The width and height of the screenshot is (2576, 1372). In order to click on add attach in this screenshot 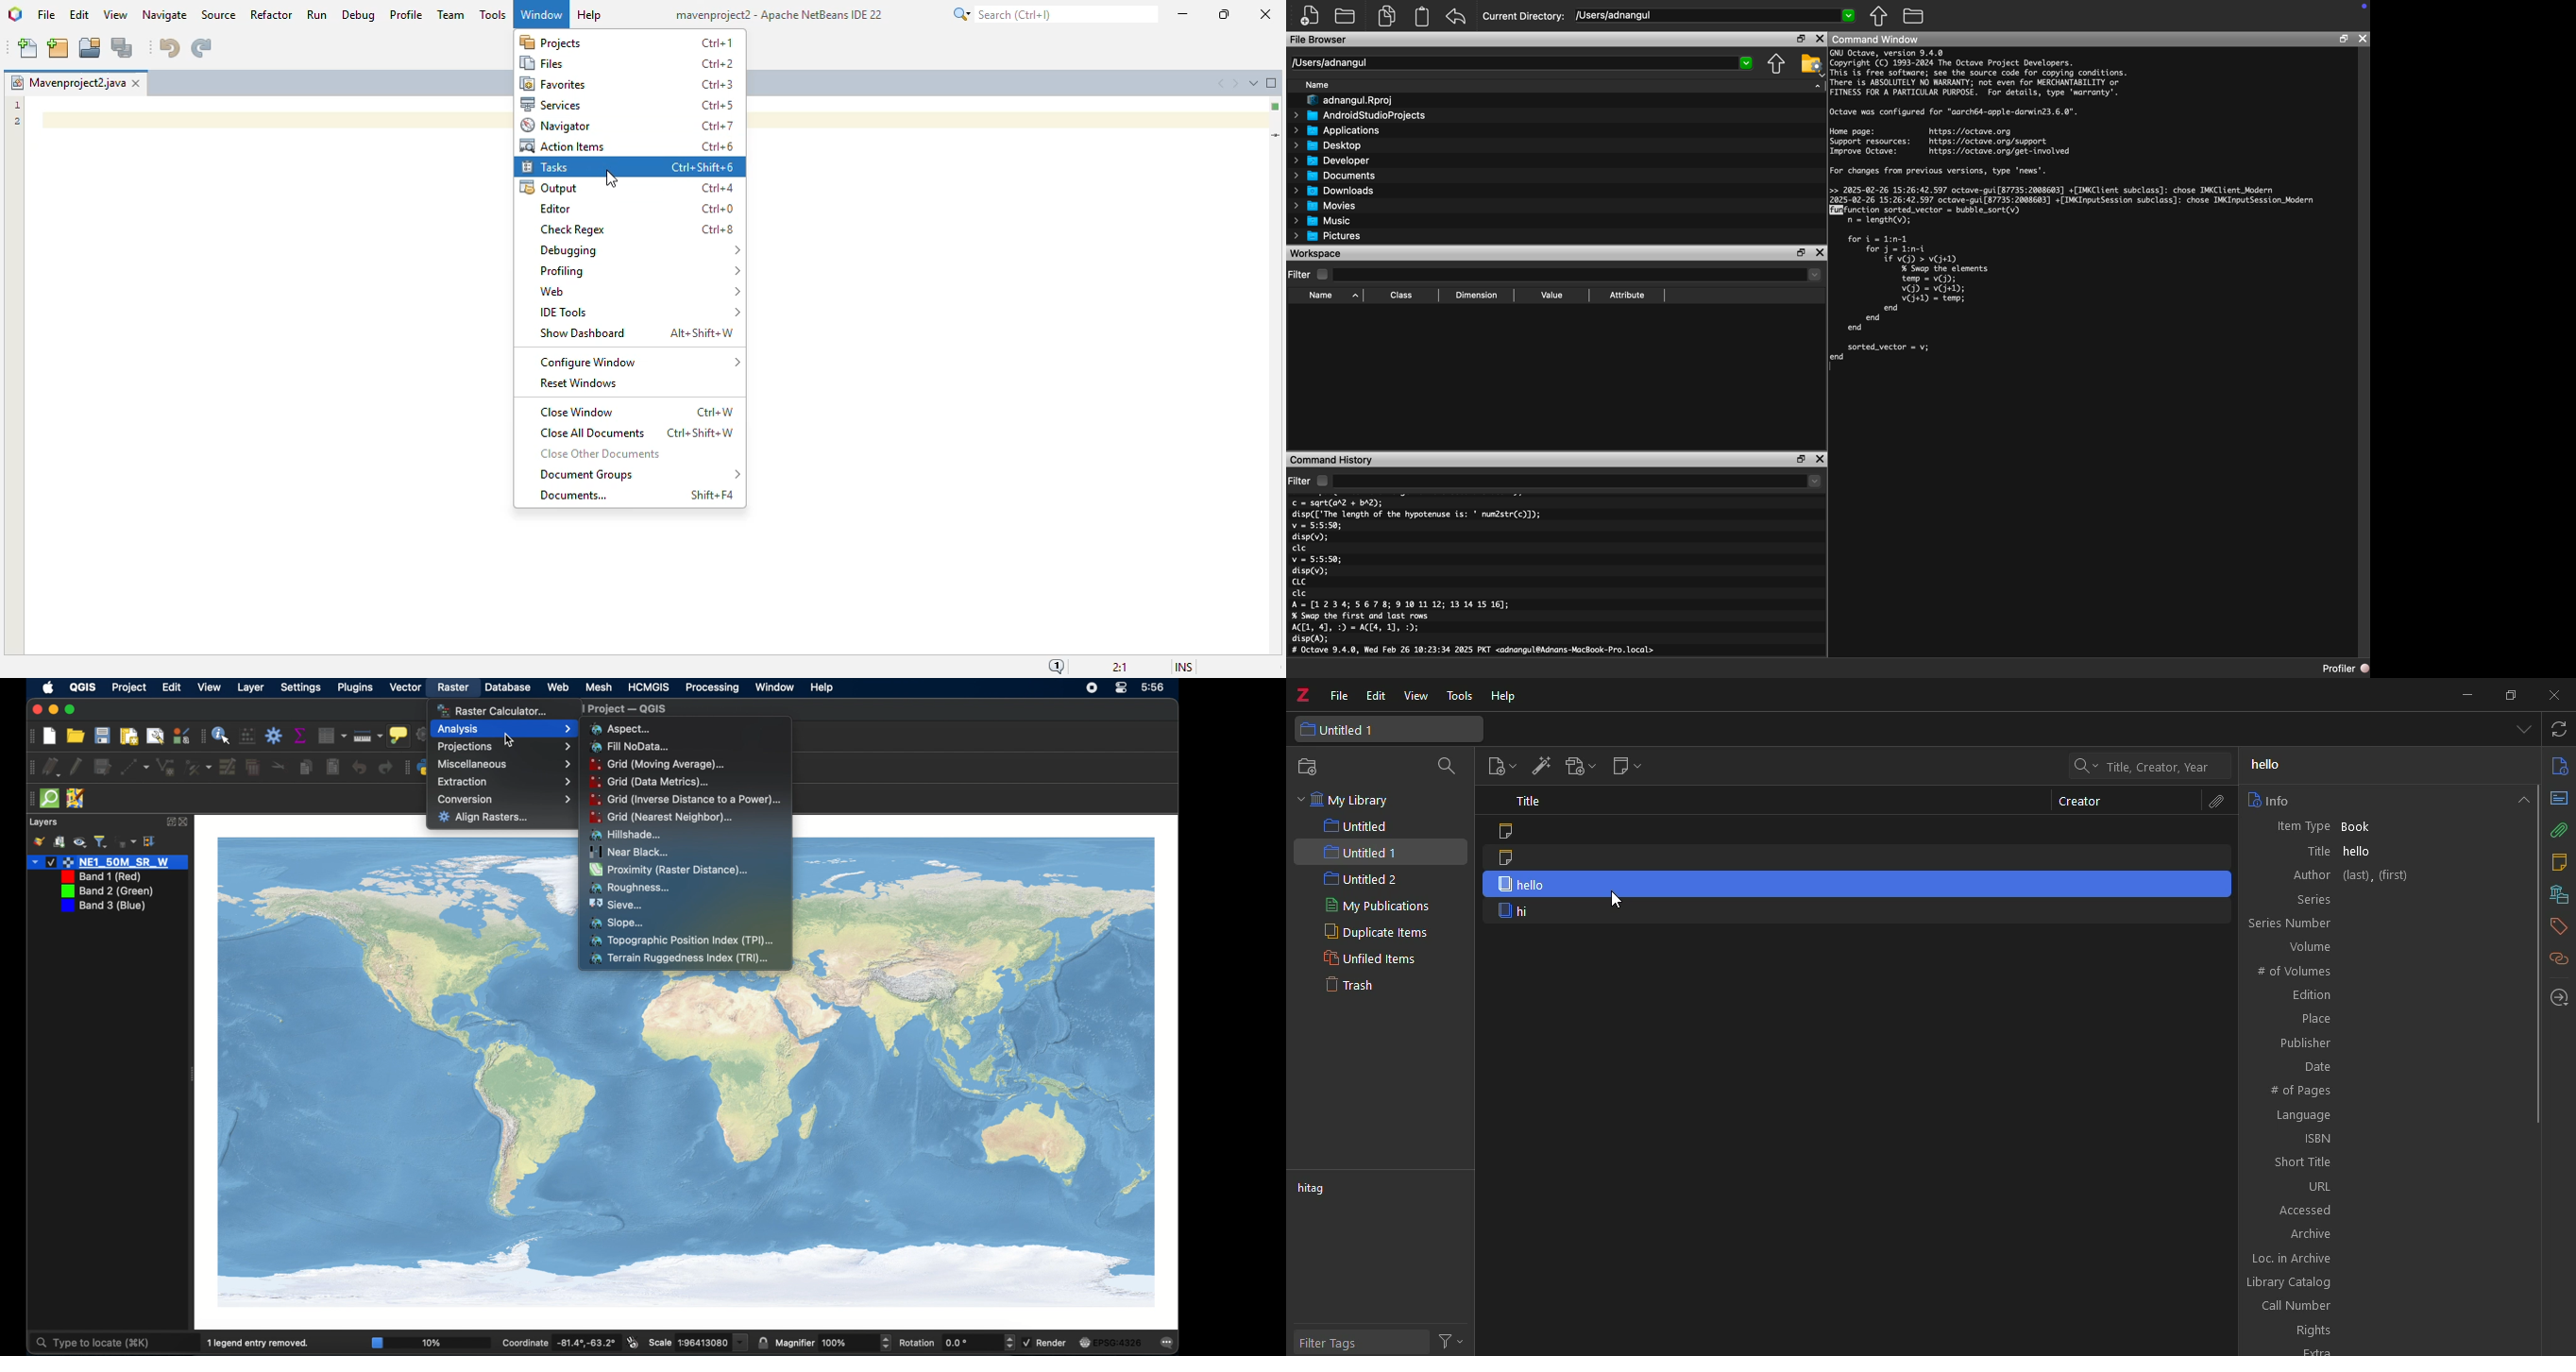, I will do `click(1581, 765)`.